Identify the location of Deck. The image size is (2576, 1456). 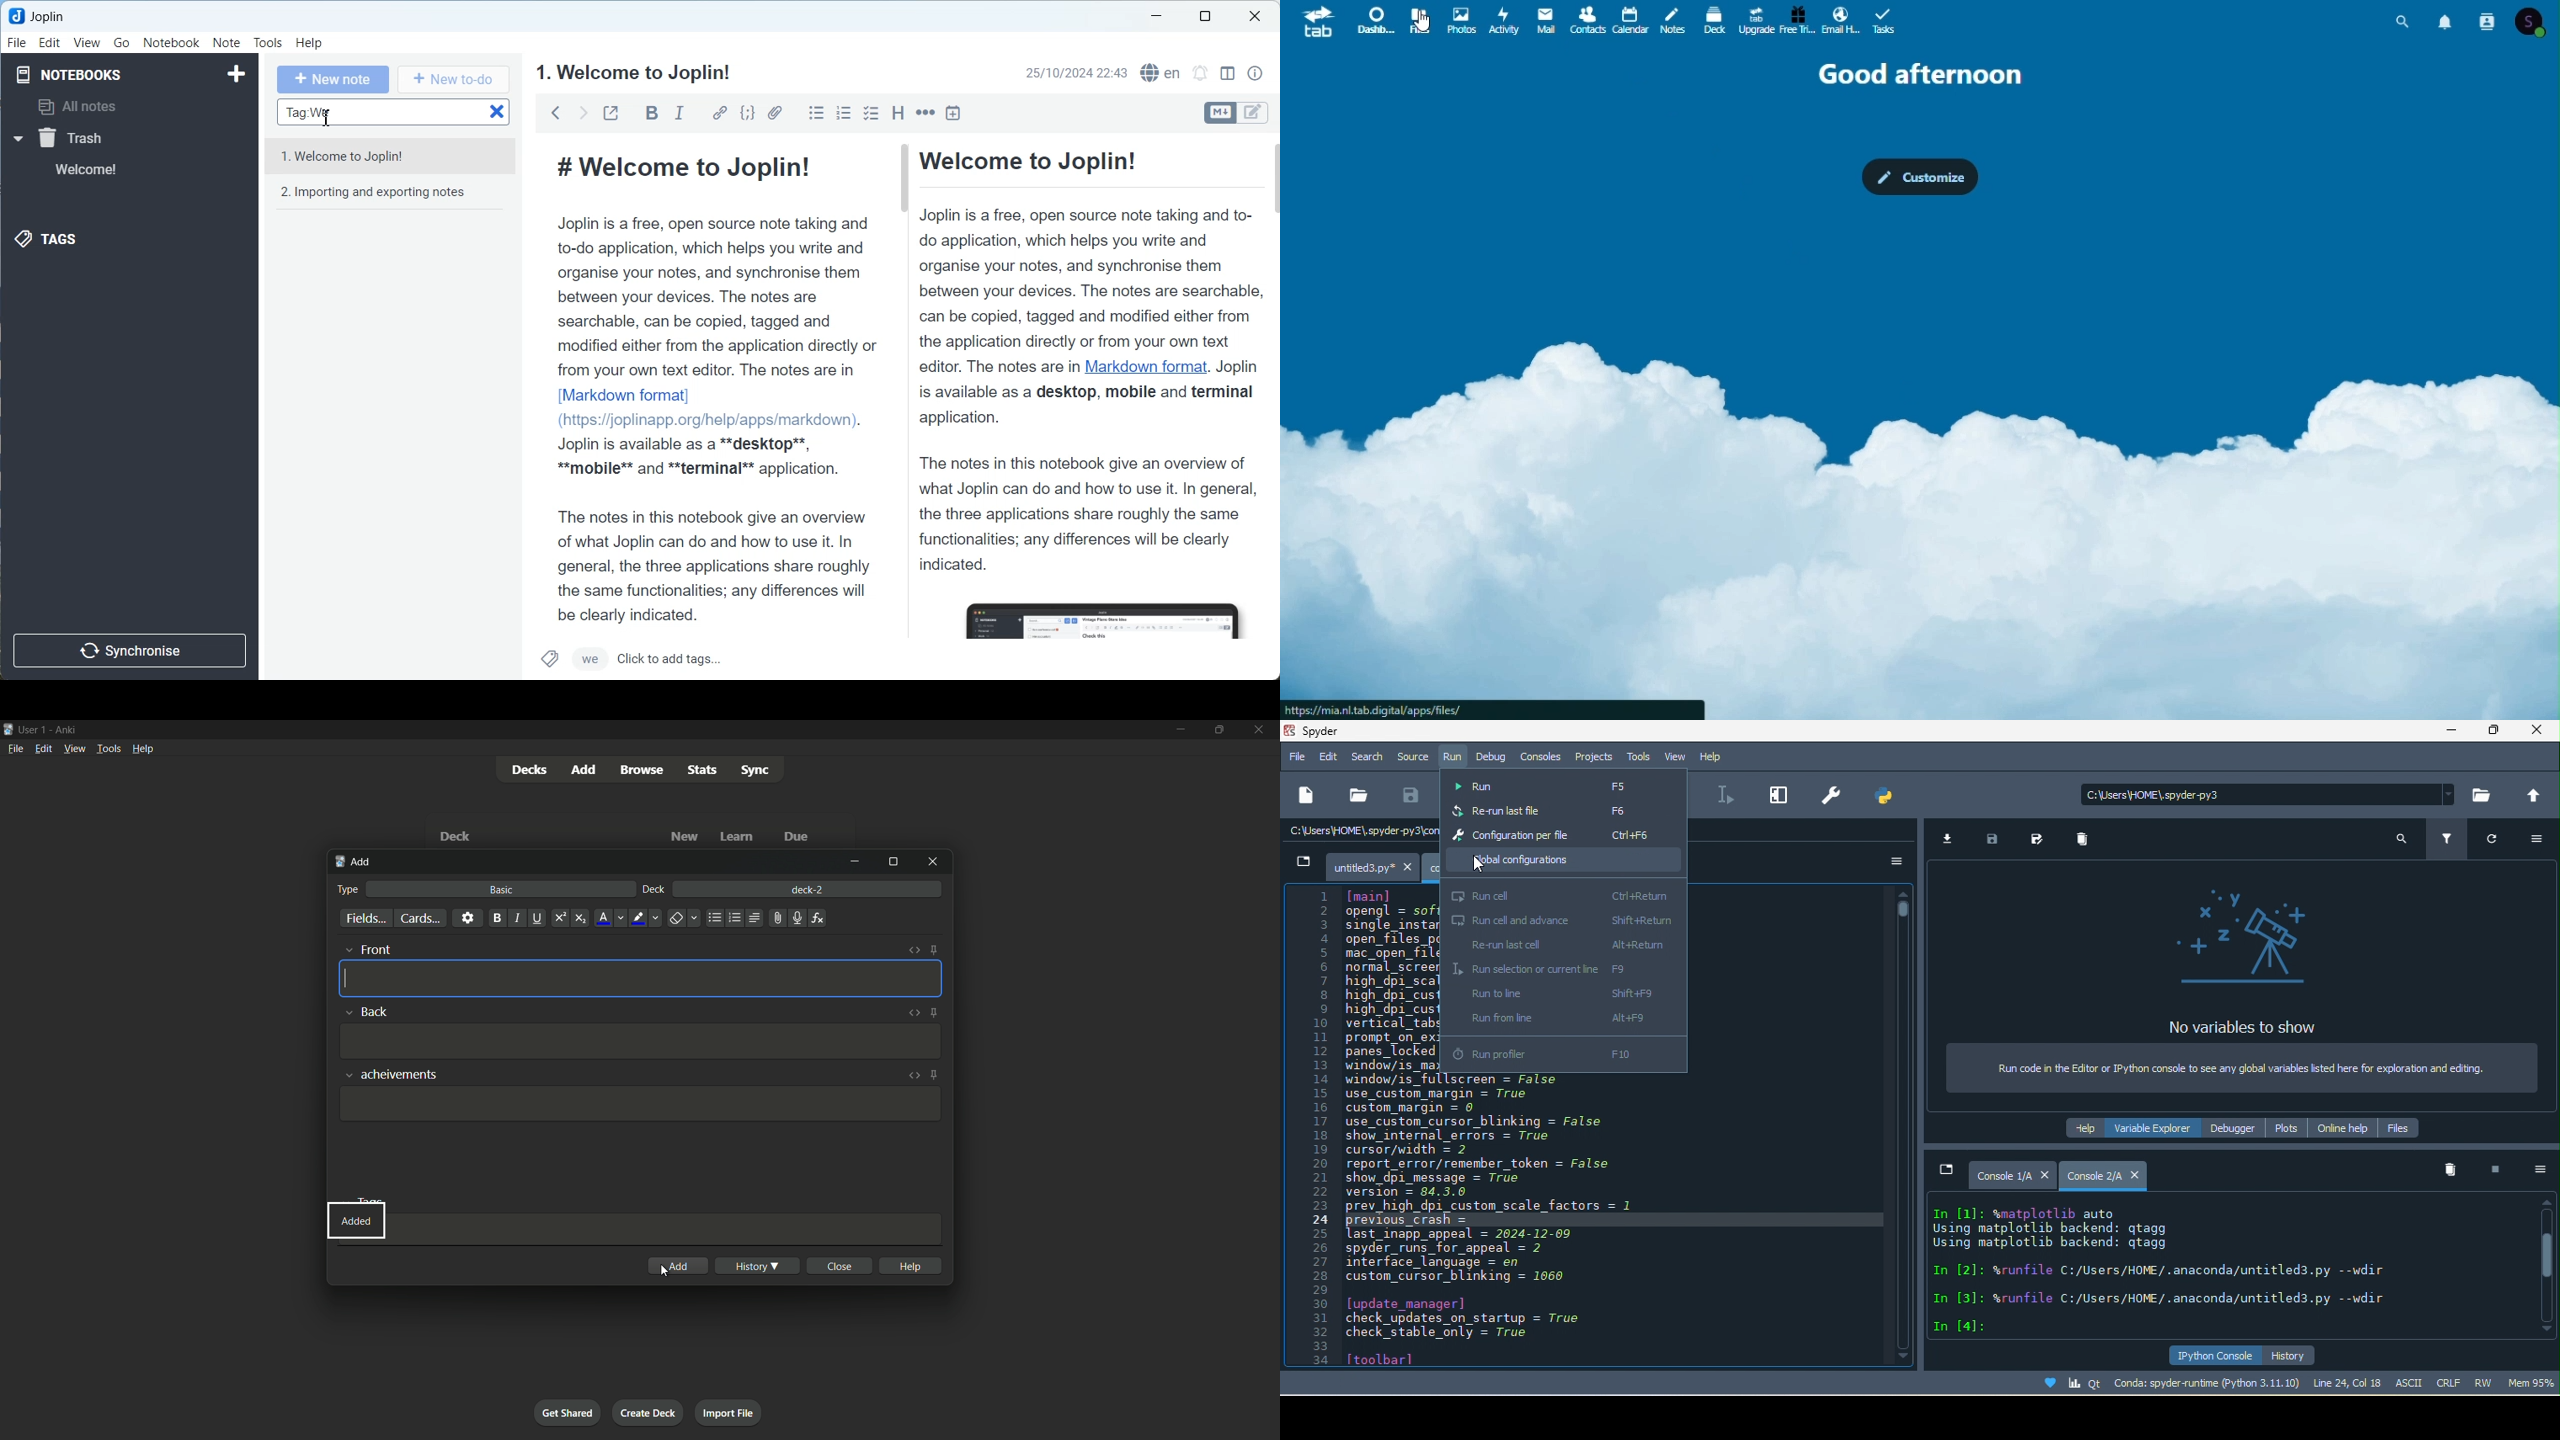
(454, 836).